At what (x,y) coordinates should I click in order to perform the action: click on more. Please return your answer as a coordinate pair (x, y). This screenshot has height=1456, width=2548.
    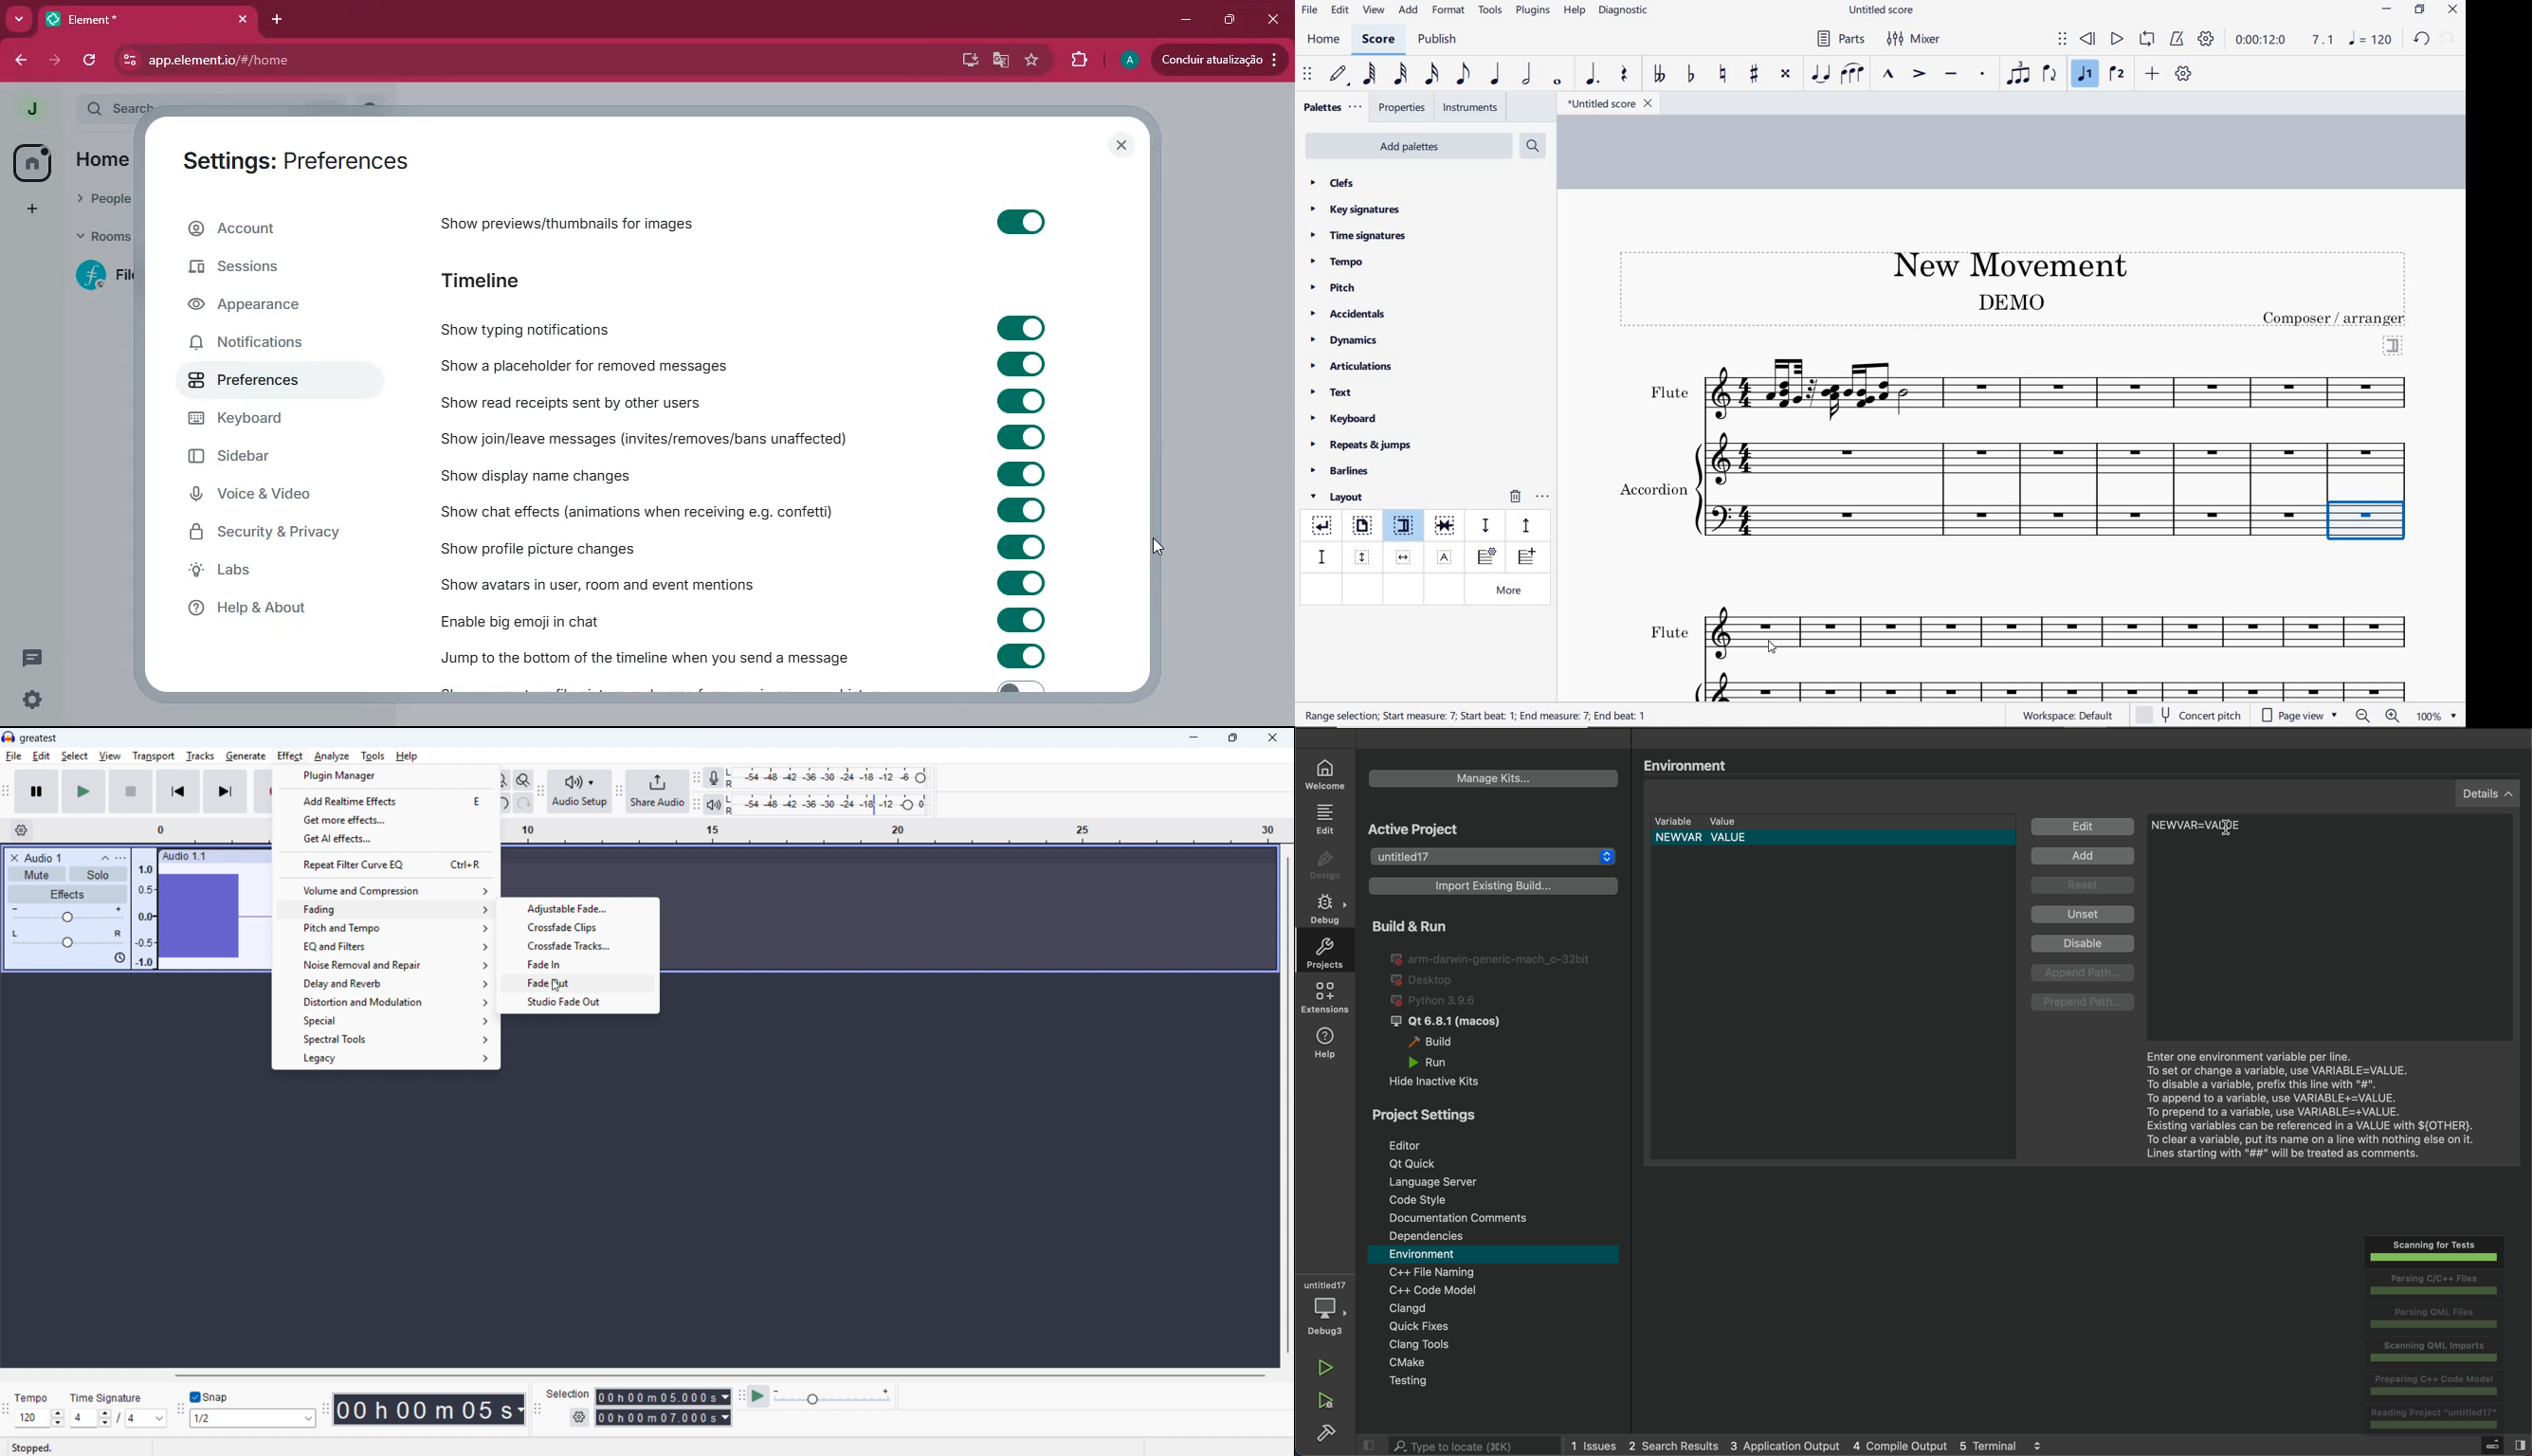
    Looking at the image, I should click on (1512, 591).